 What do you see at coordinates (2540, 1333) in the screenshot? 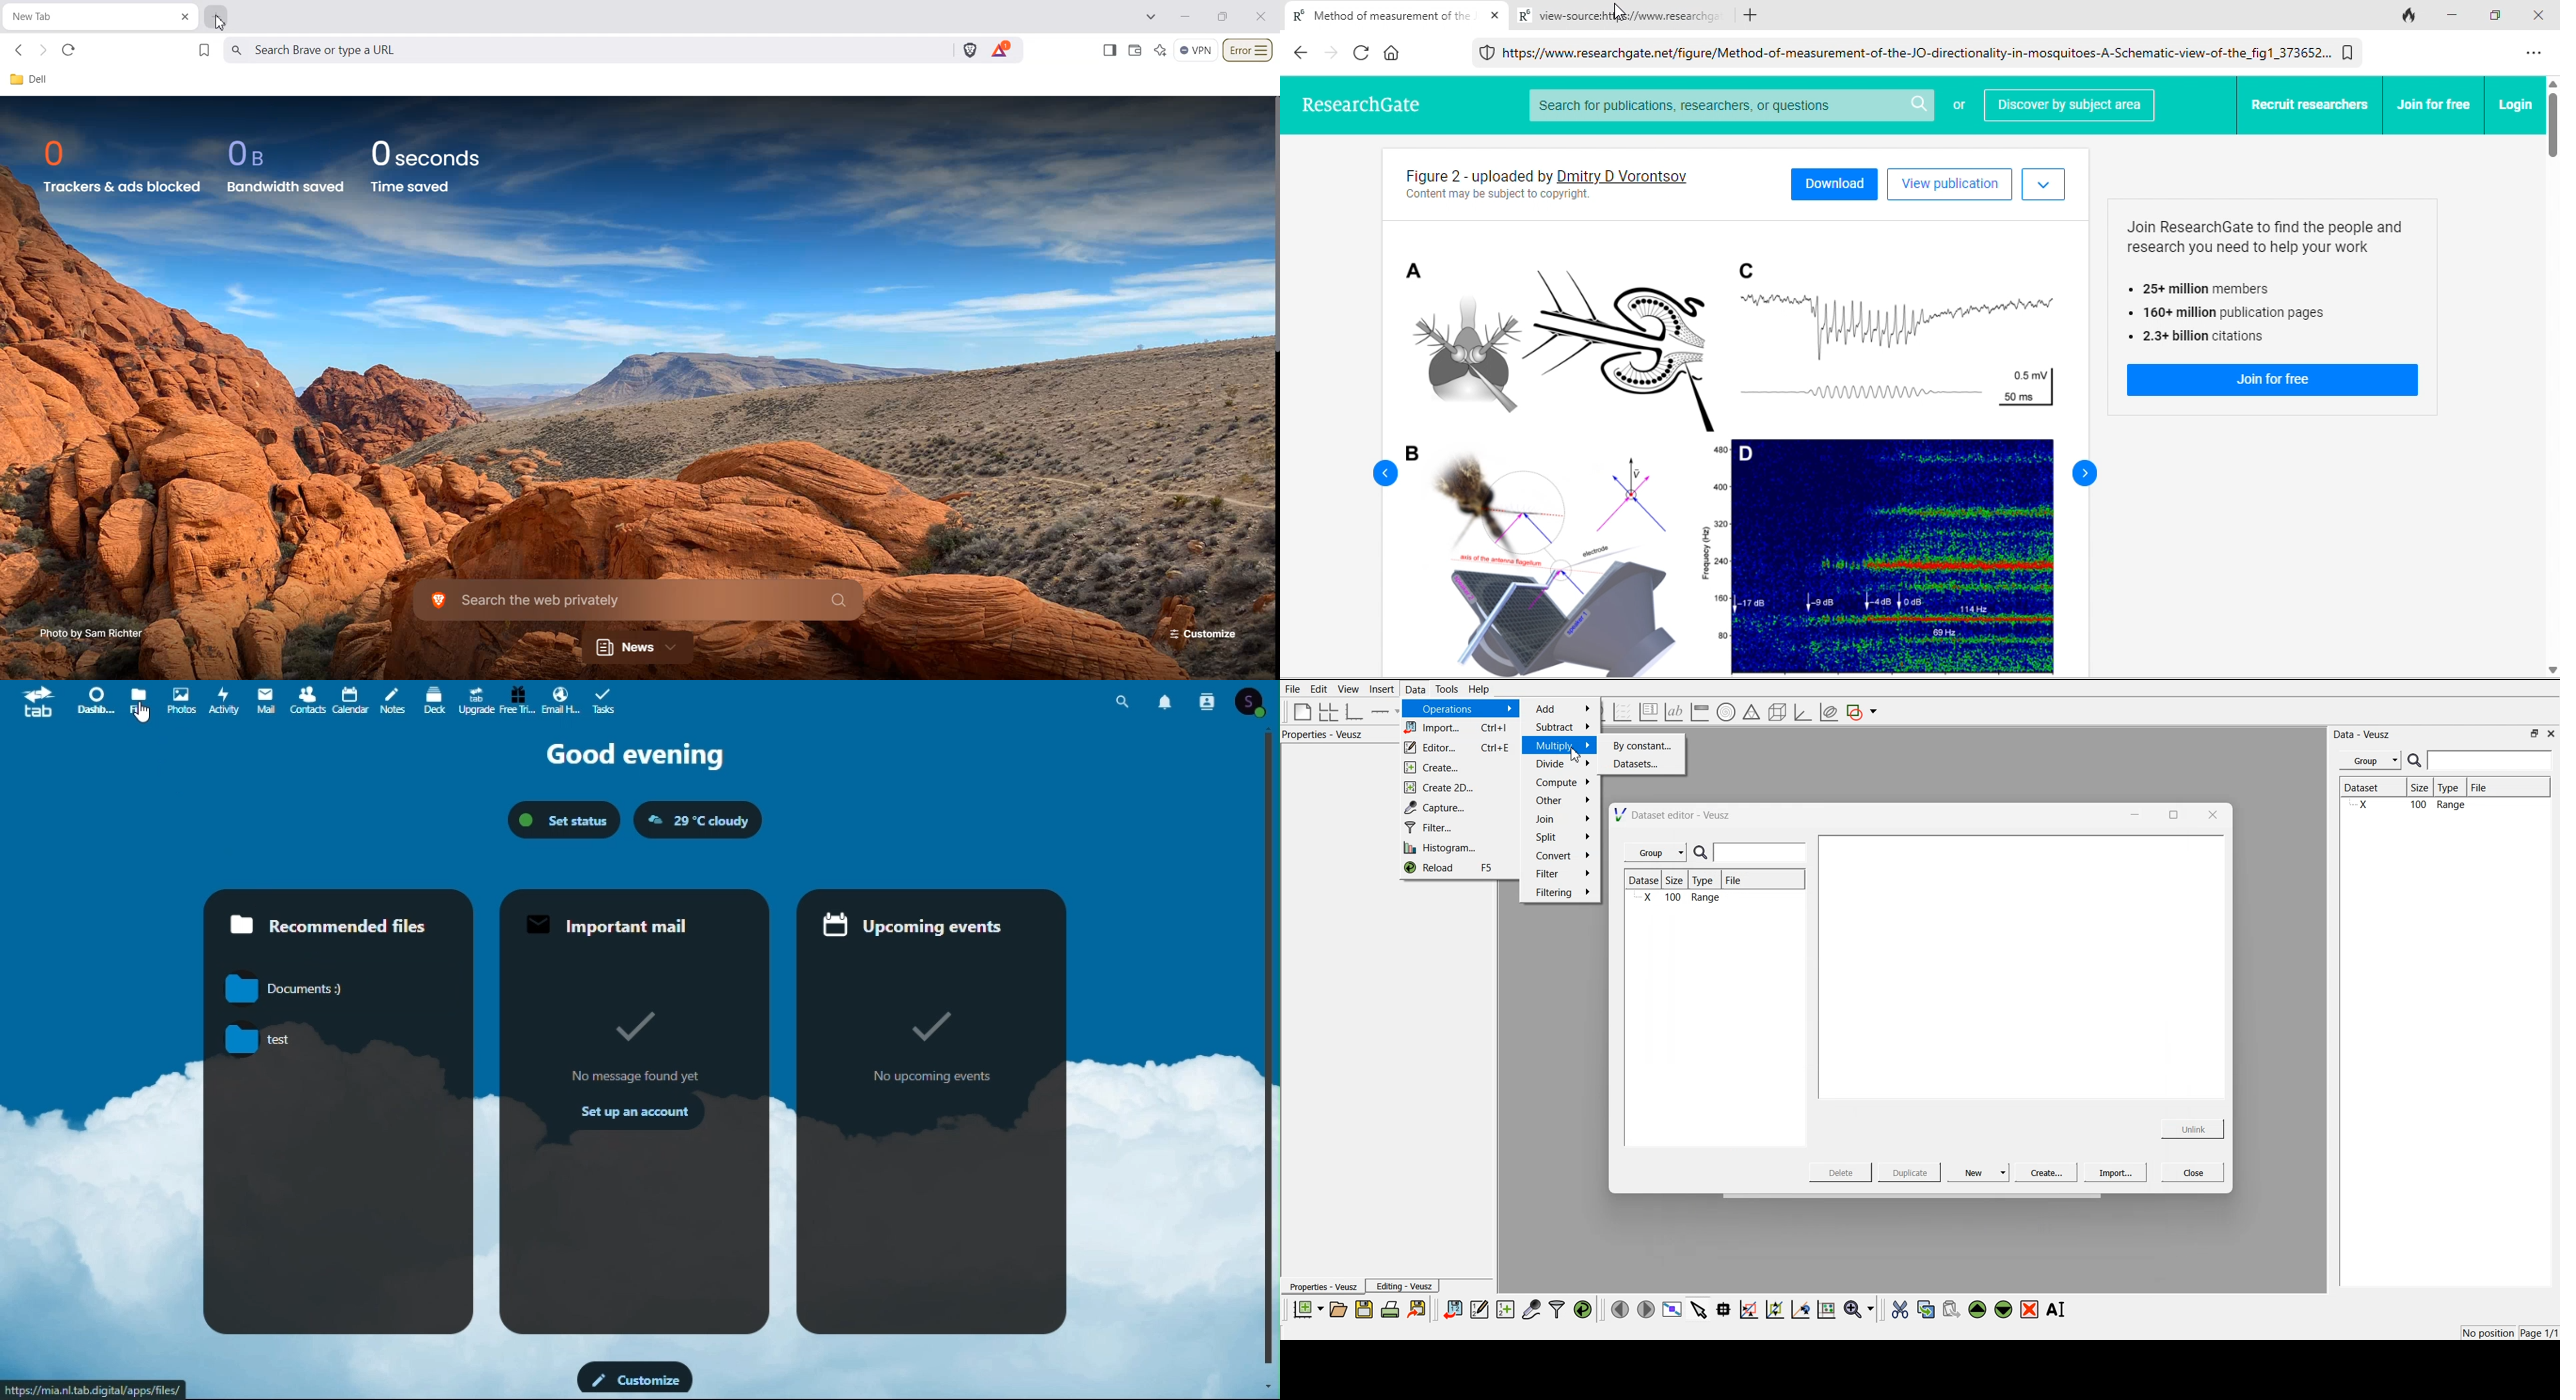
I see `Page 1/1` at bounding box center [2540, 1333].